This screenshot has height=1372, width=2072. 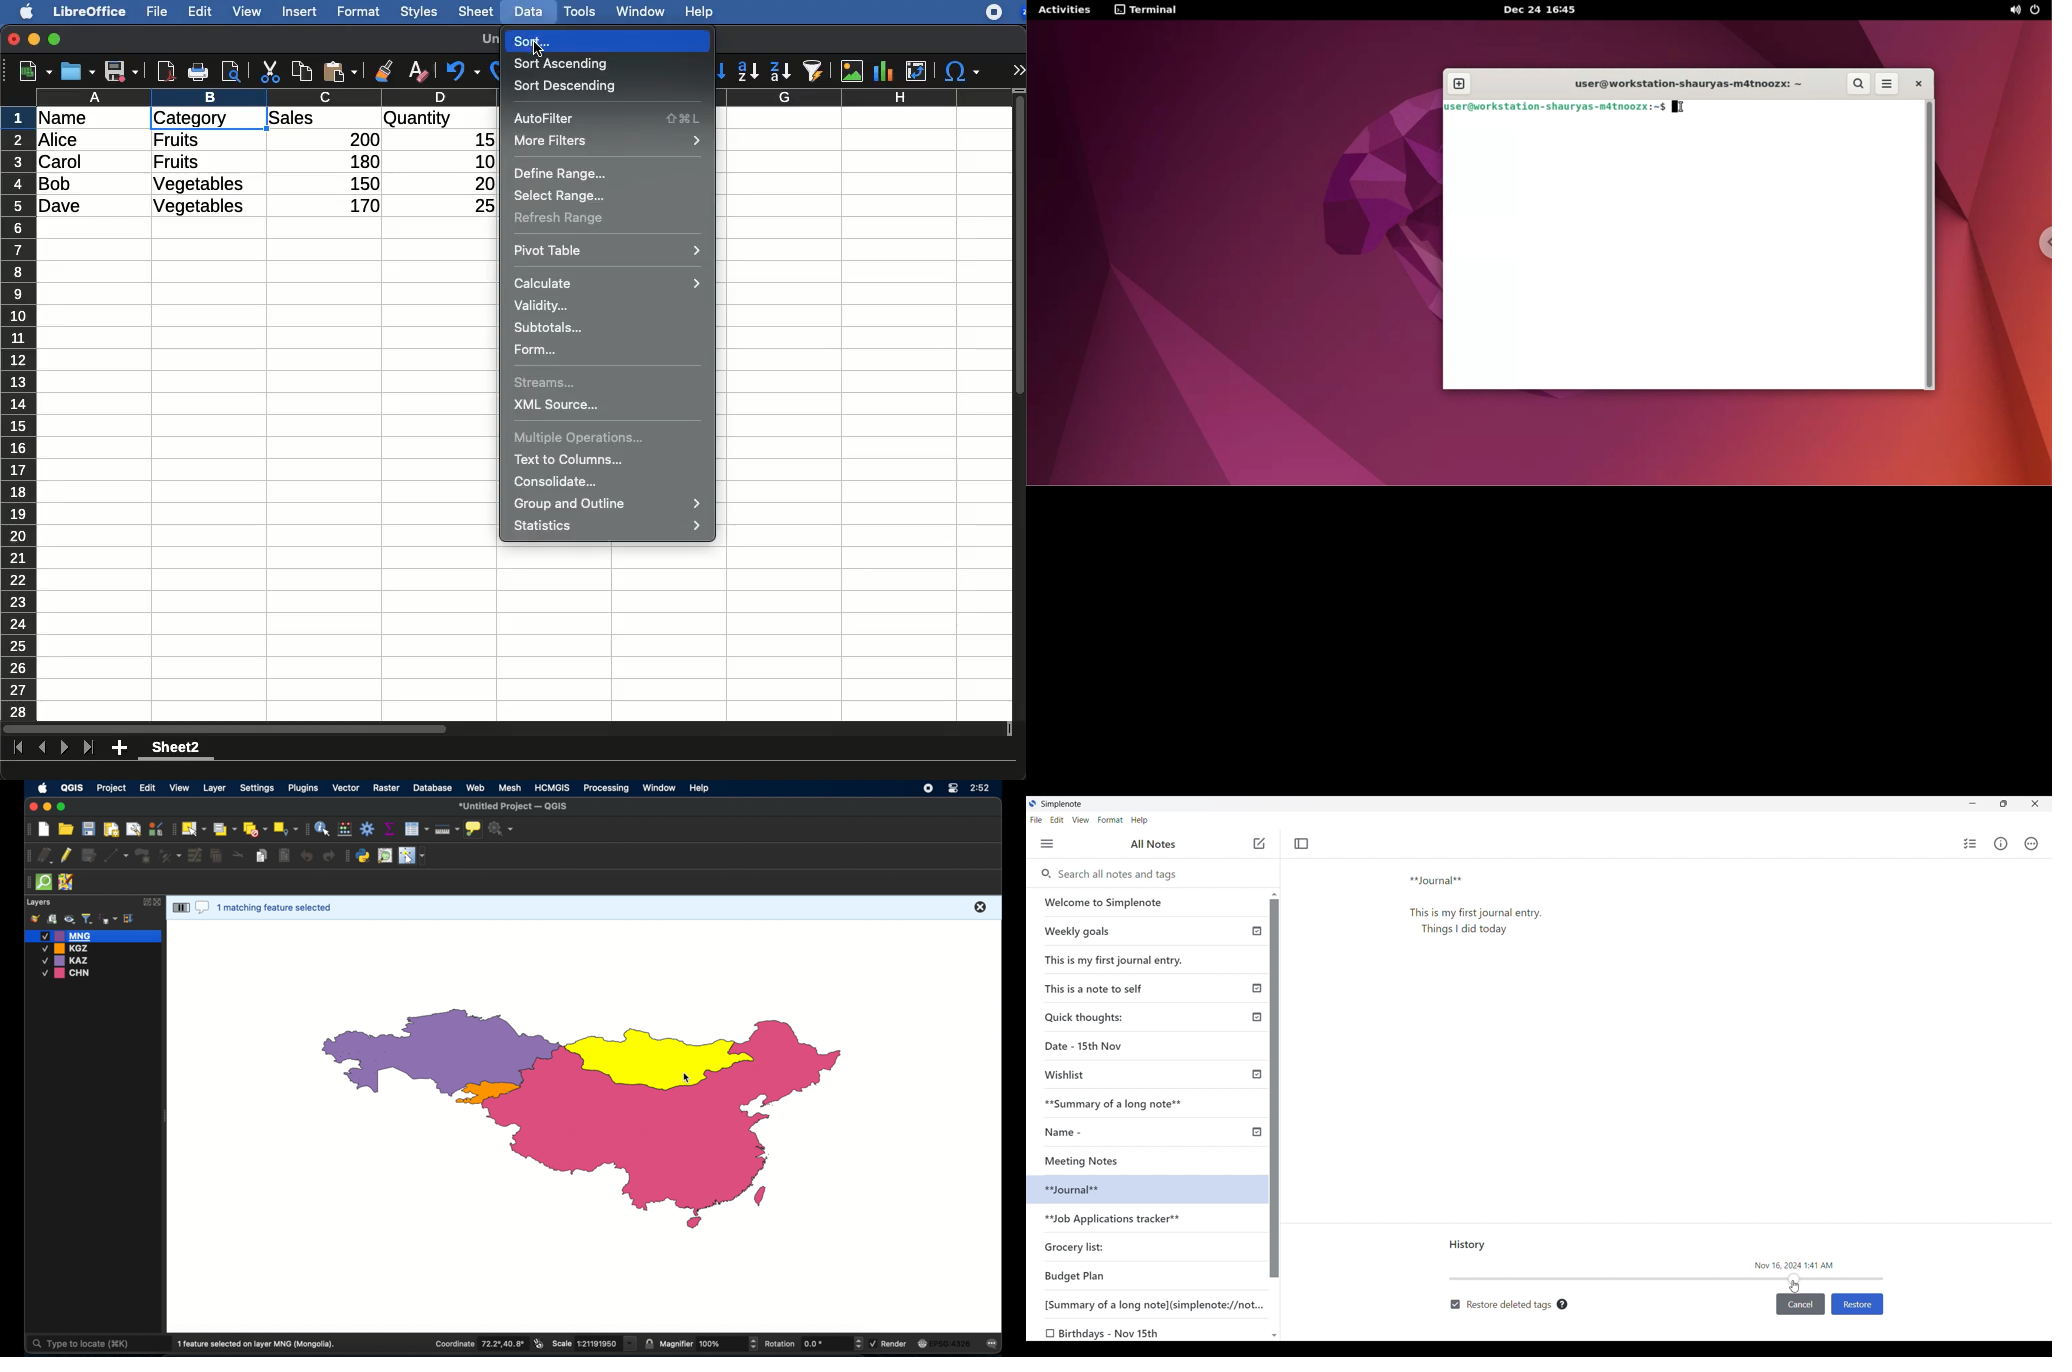 I want to click on Date - 15th Nov, so click(x=1085, y=1046).